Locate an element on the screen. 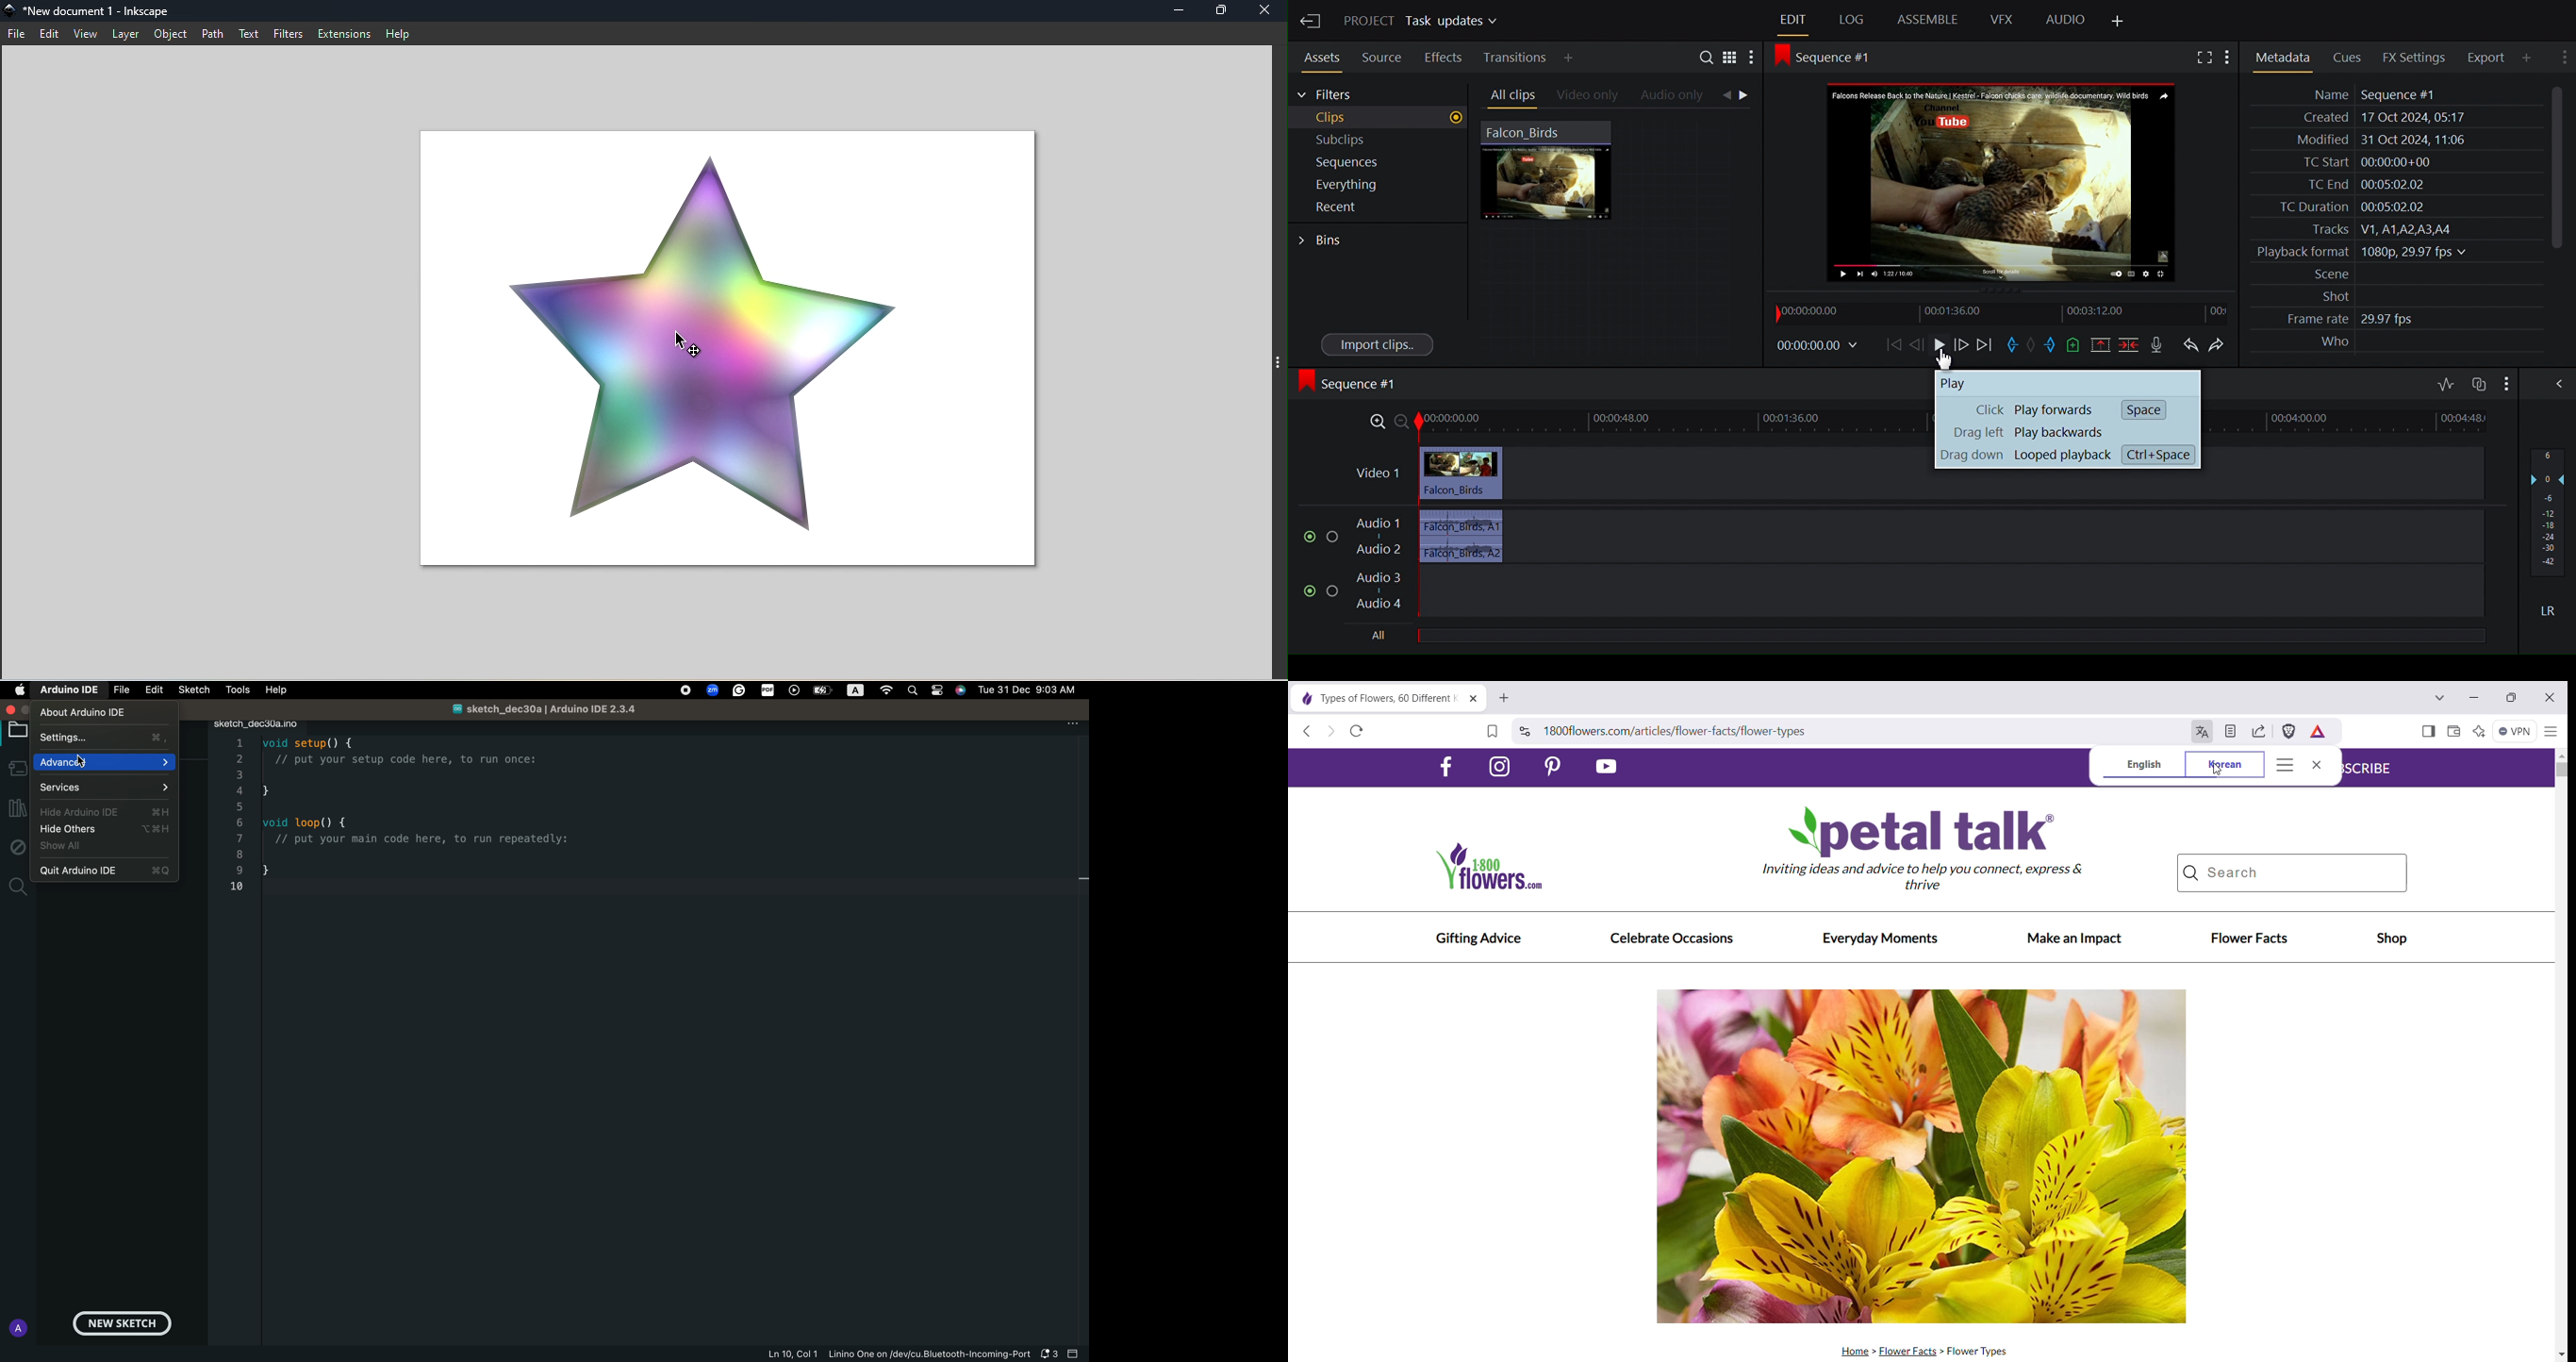 This screenshot has width=2576, height=1372. All clips is located at coordinates (1509, 95).